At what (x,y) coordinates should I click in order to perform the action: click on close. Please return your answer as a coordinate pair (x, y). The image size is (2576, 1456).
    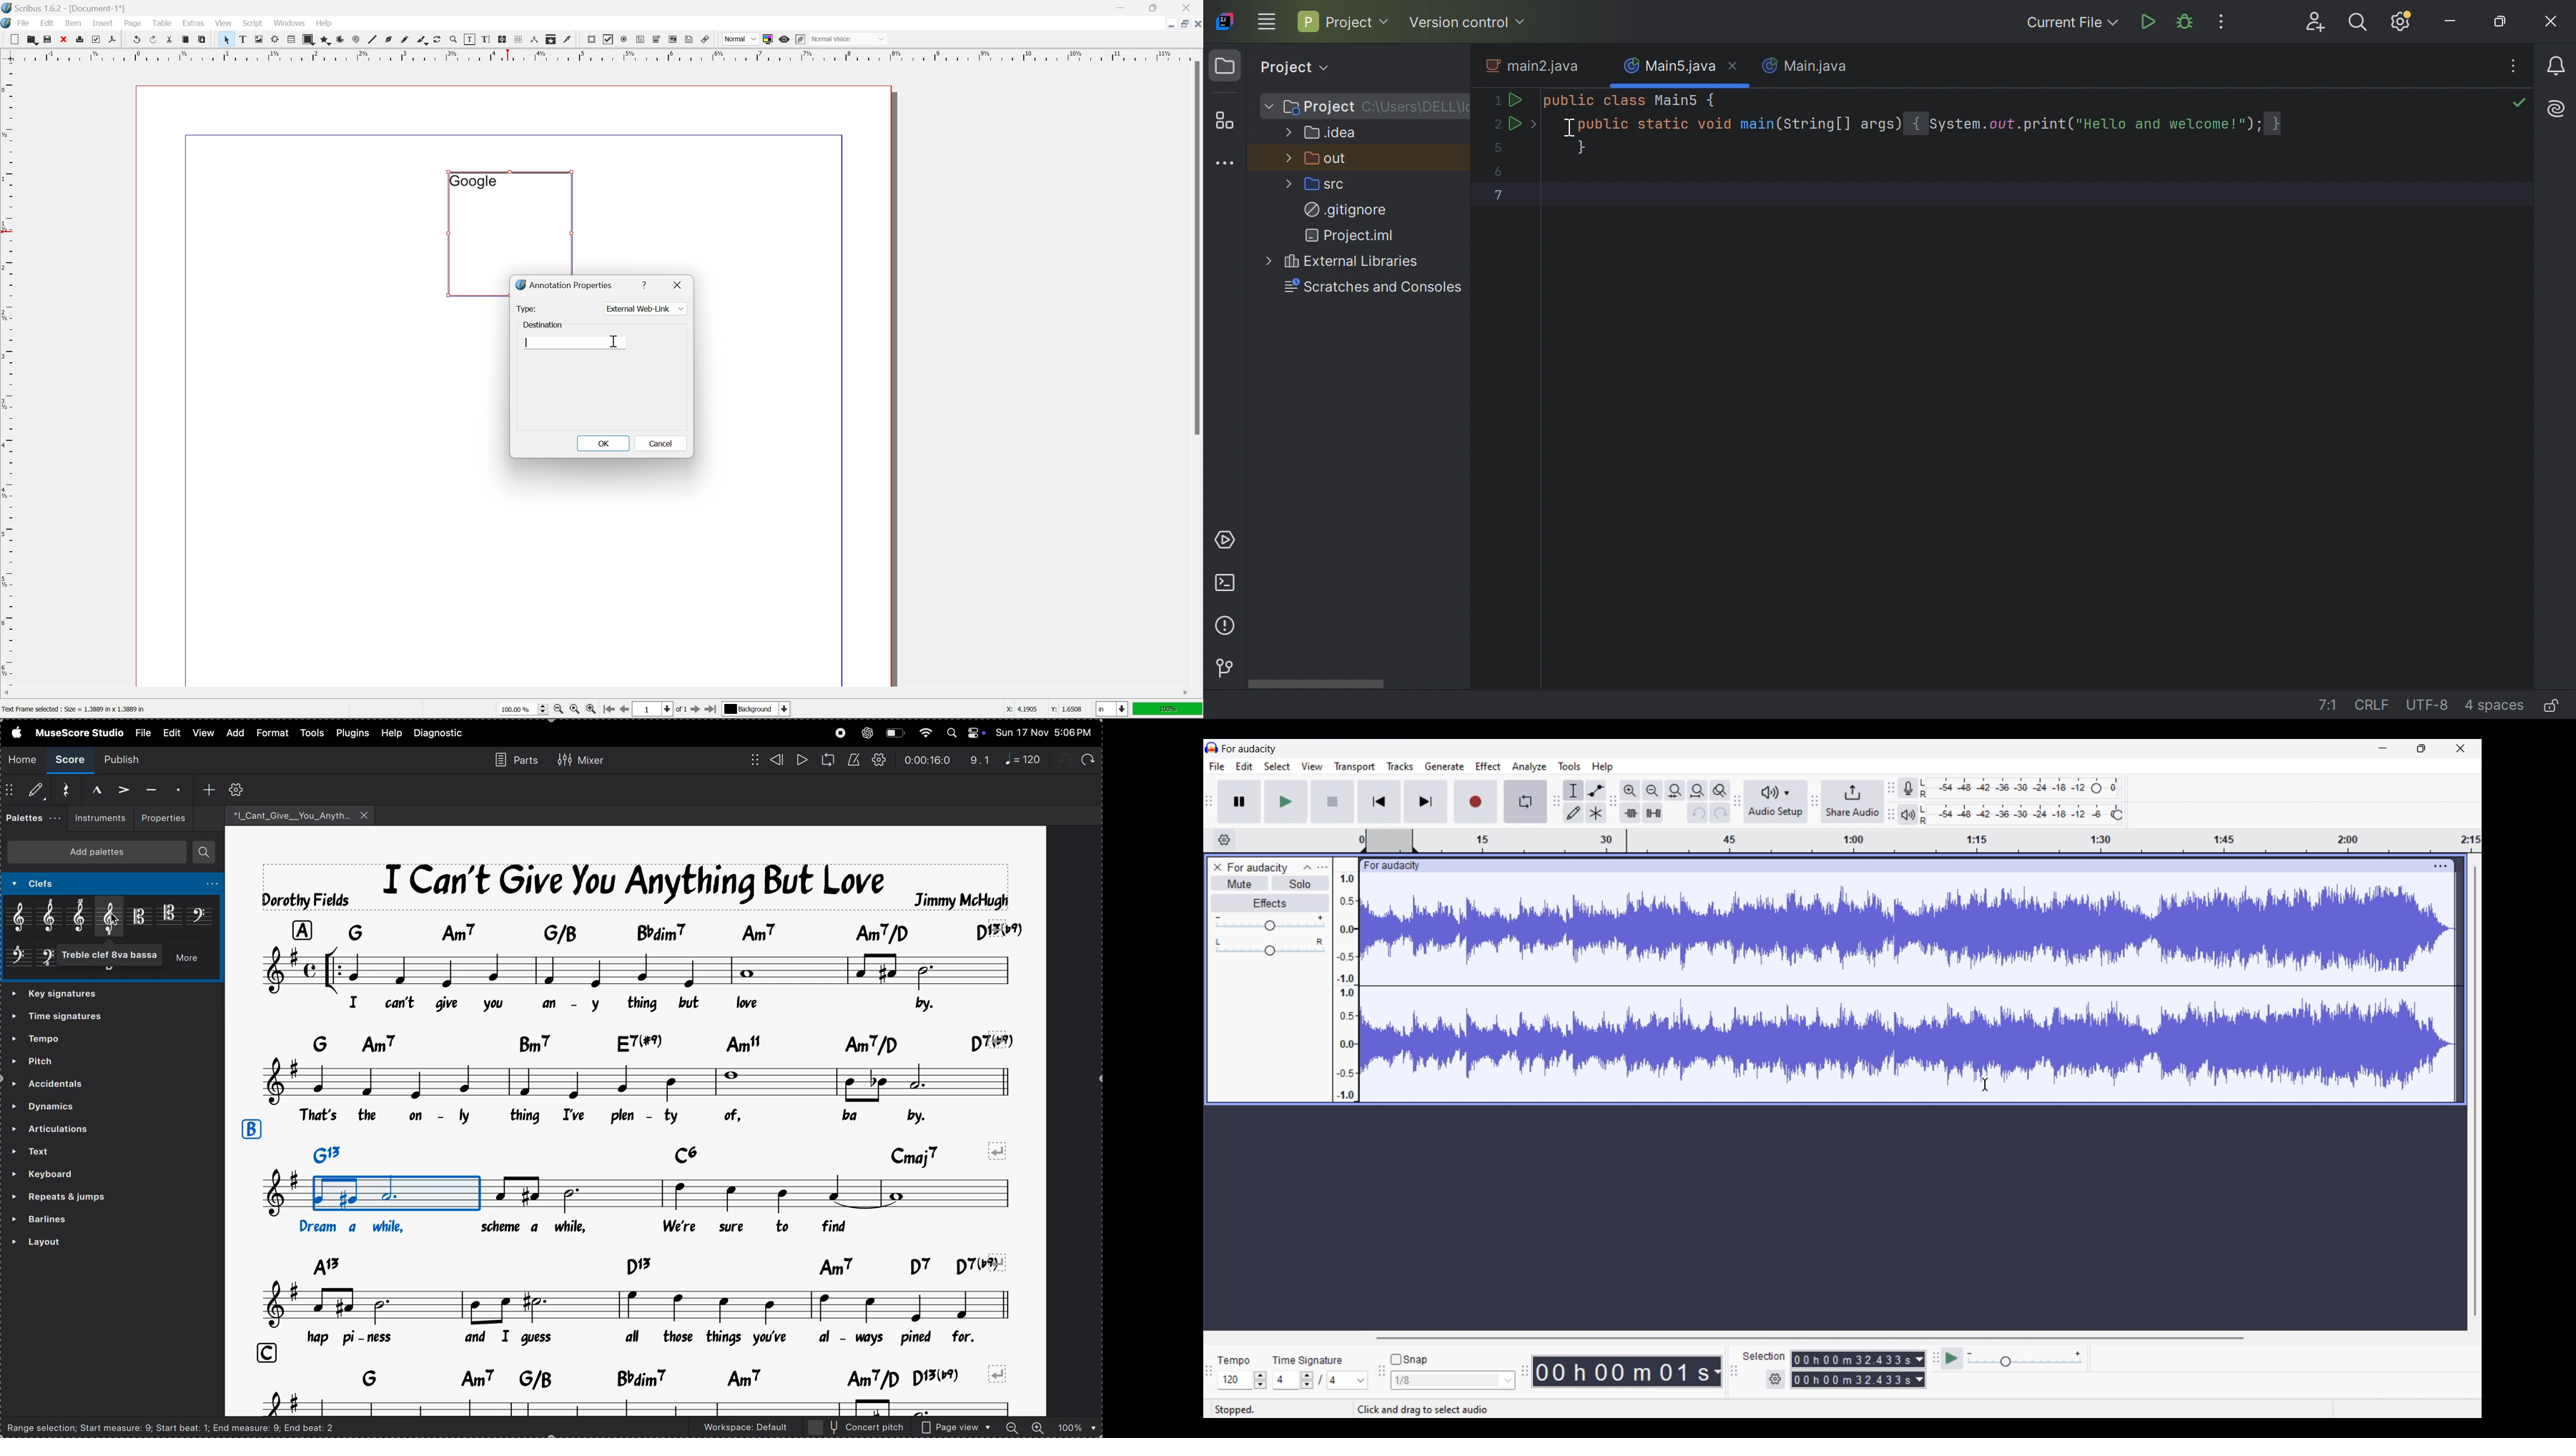
    Looking at the image, I should click on (1196, 23).